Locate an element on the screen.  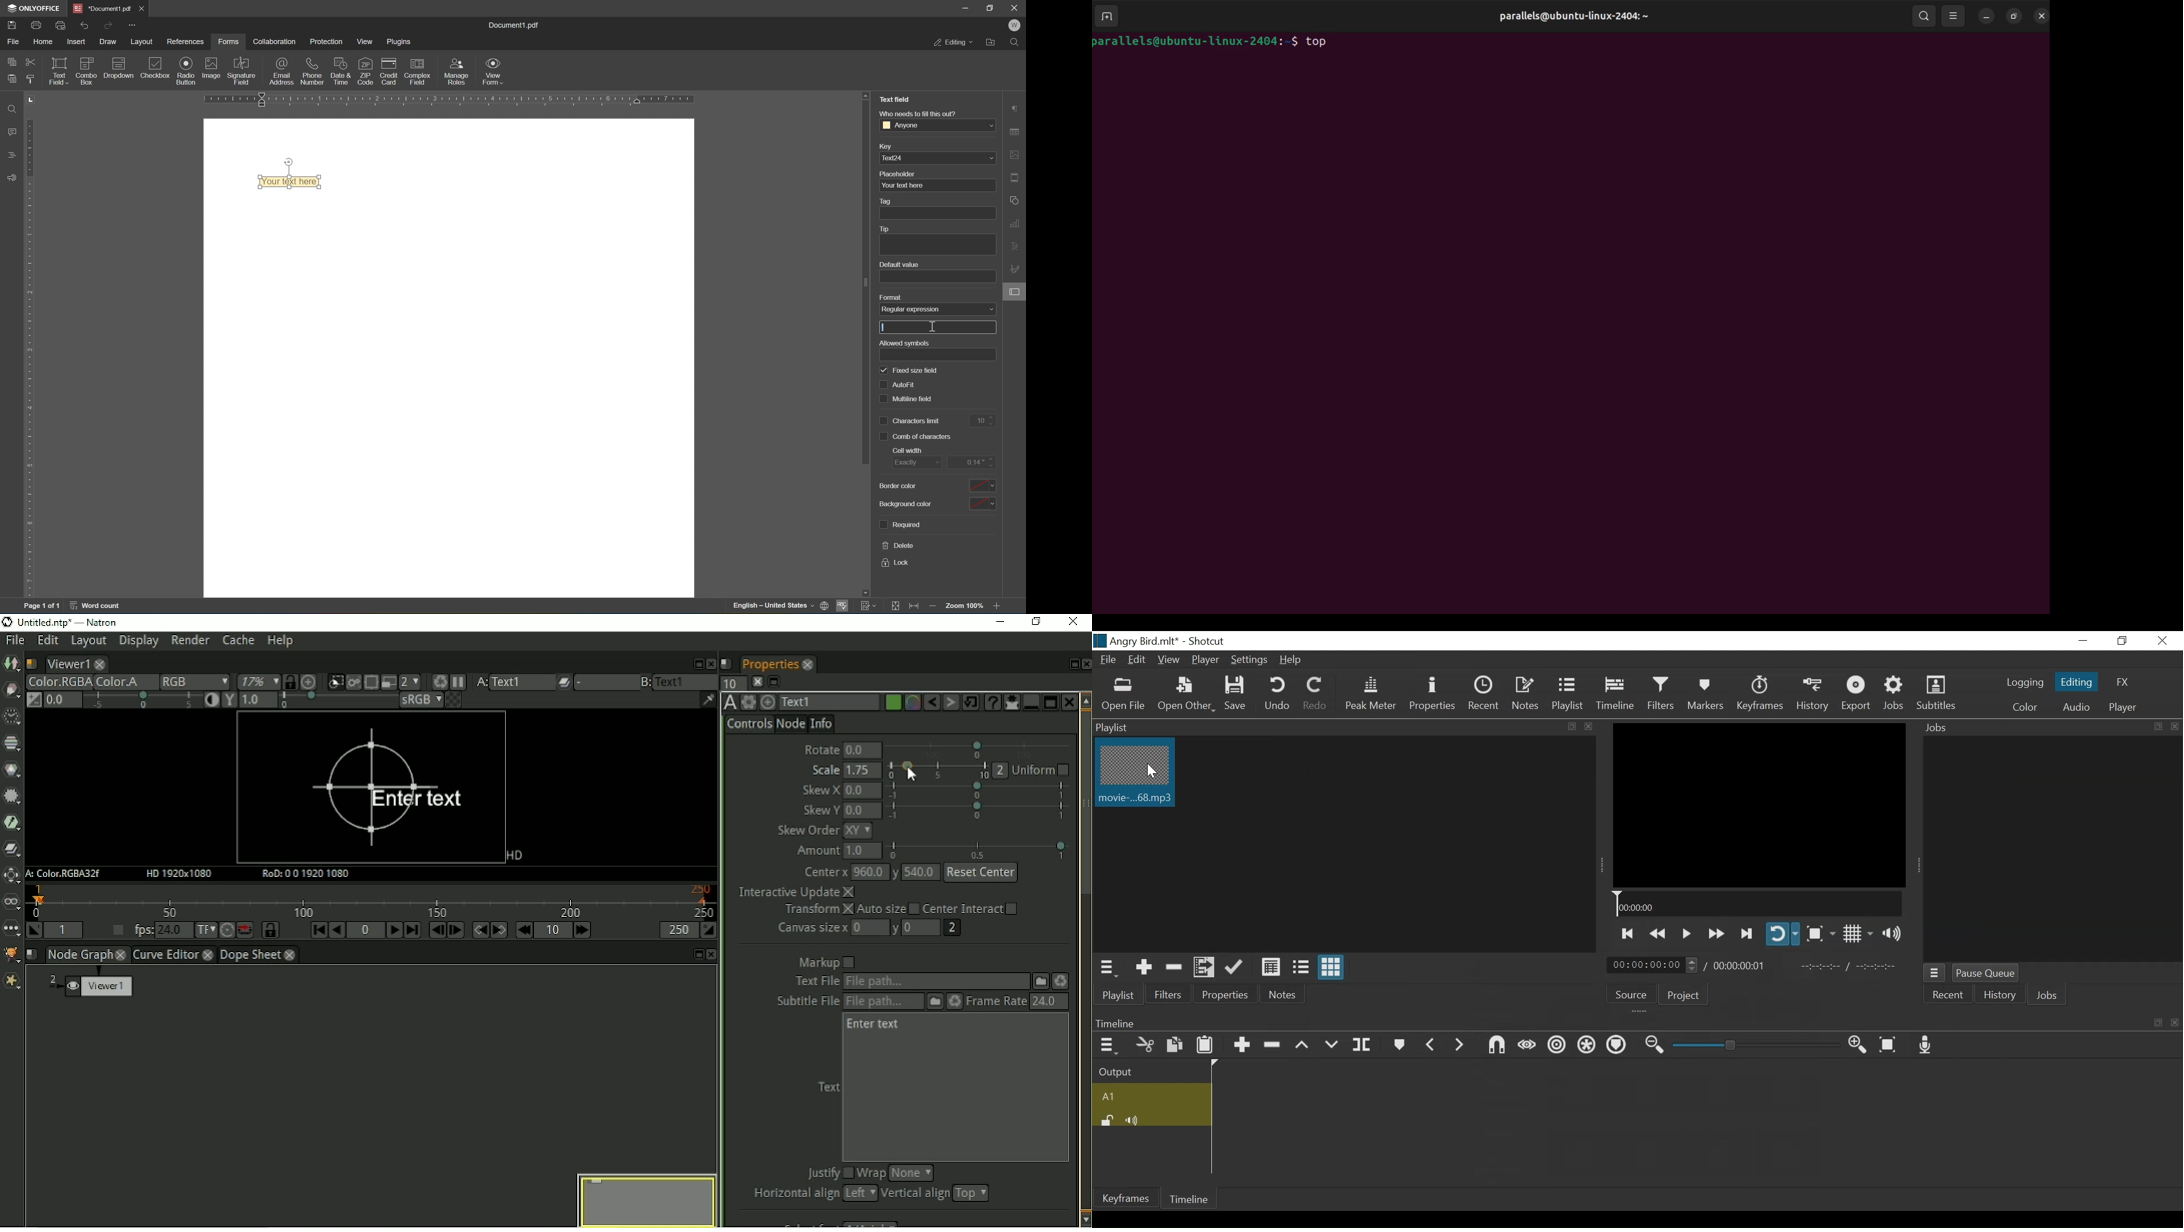
Close is located at coordinates (2164, 641).